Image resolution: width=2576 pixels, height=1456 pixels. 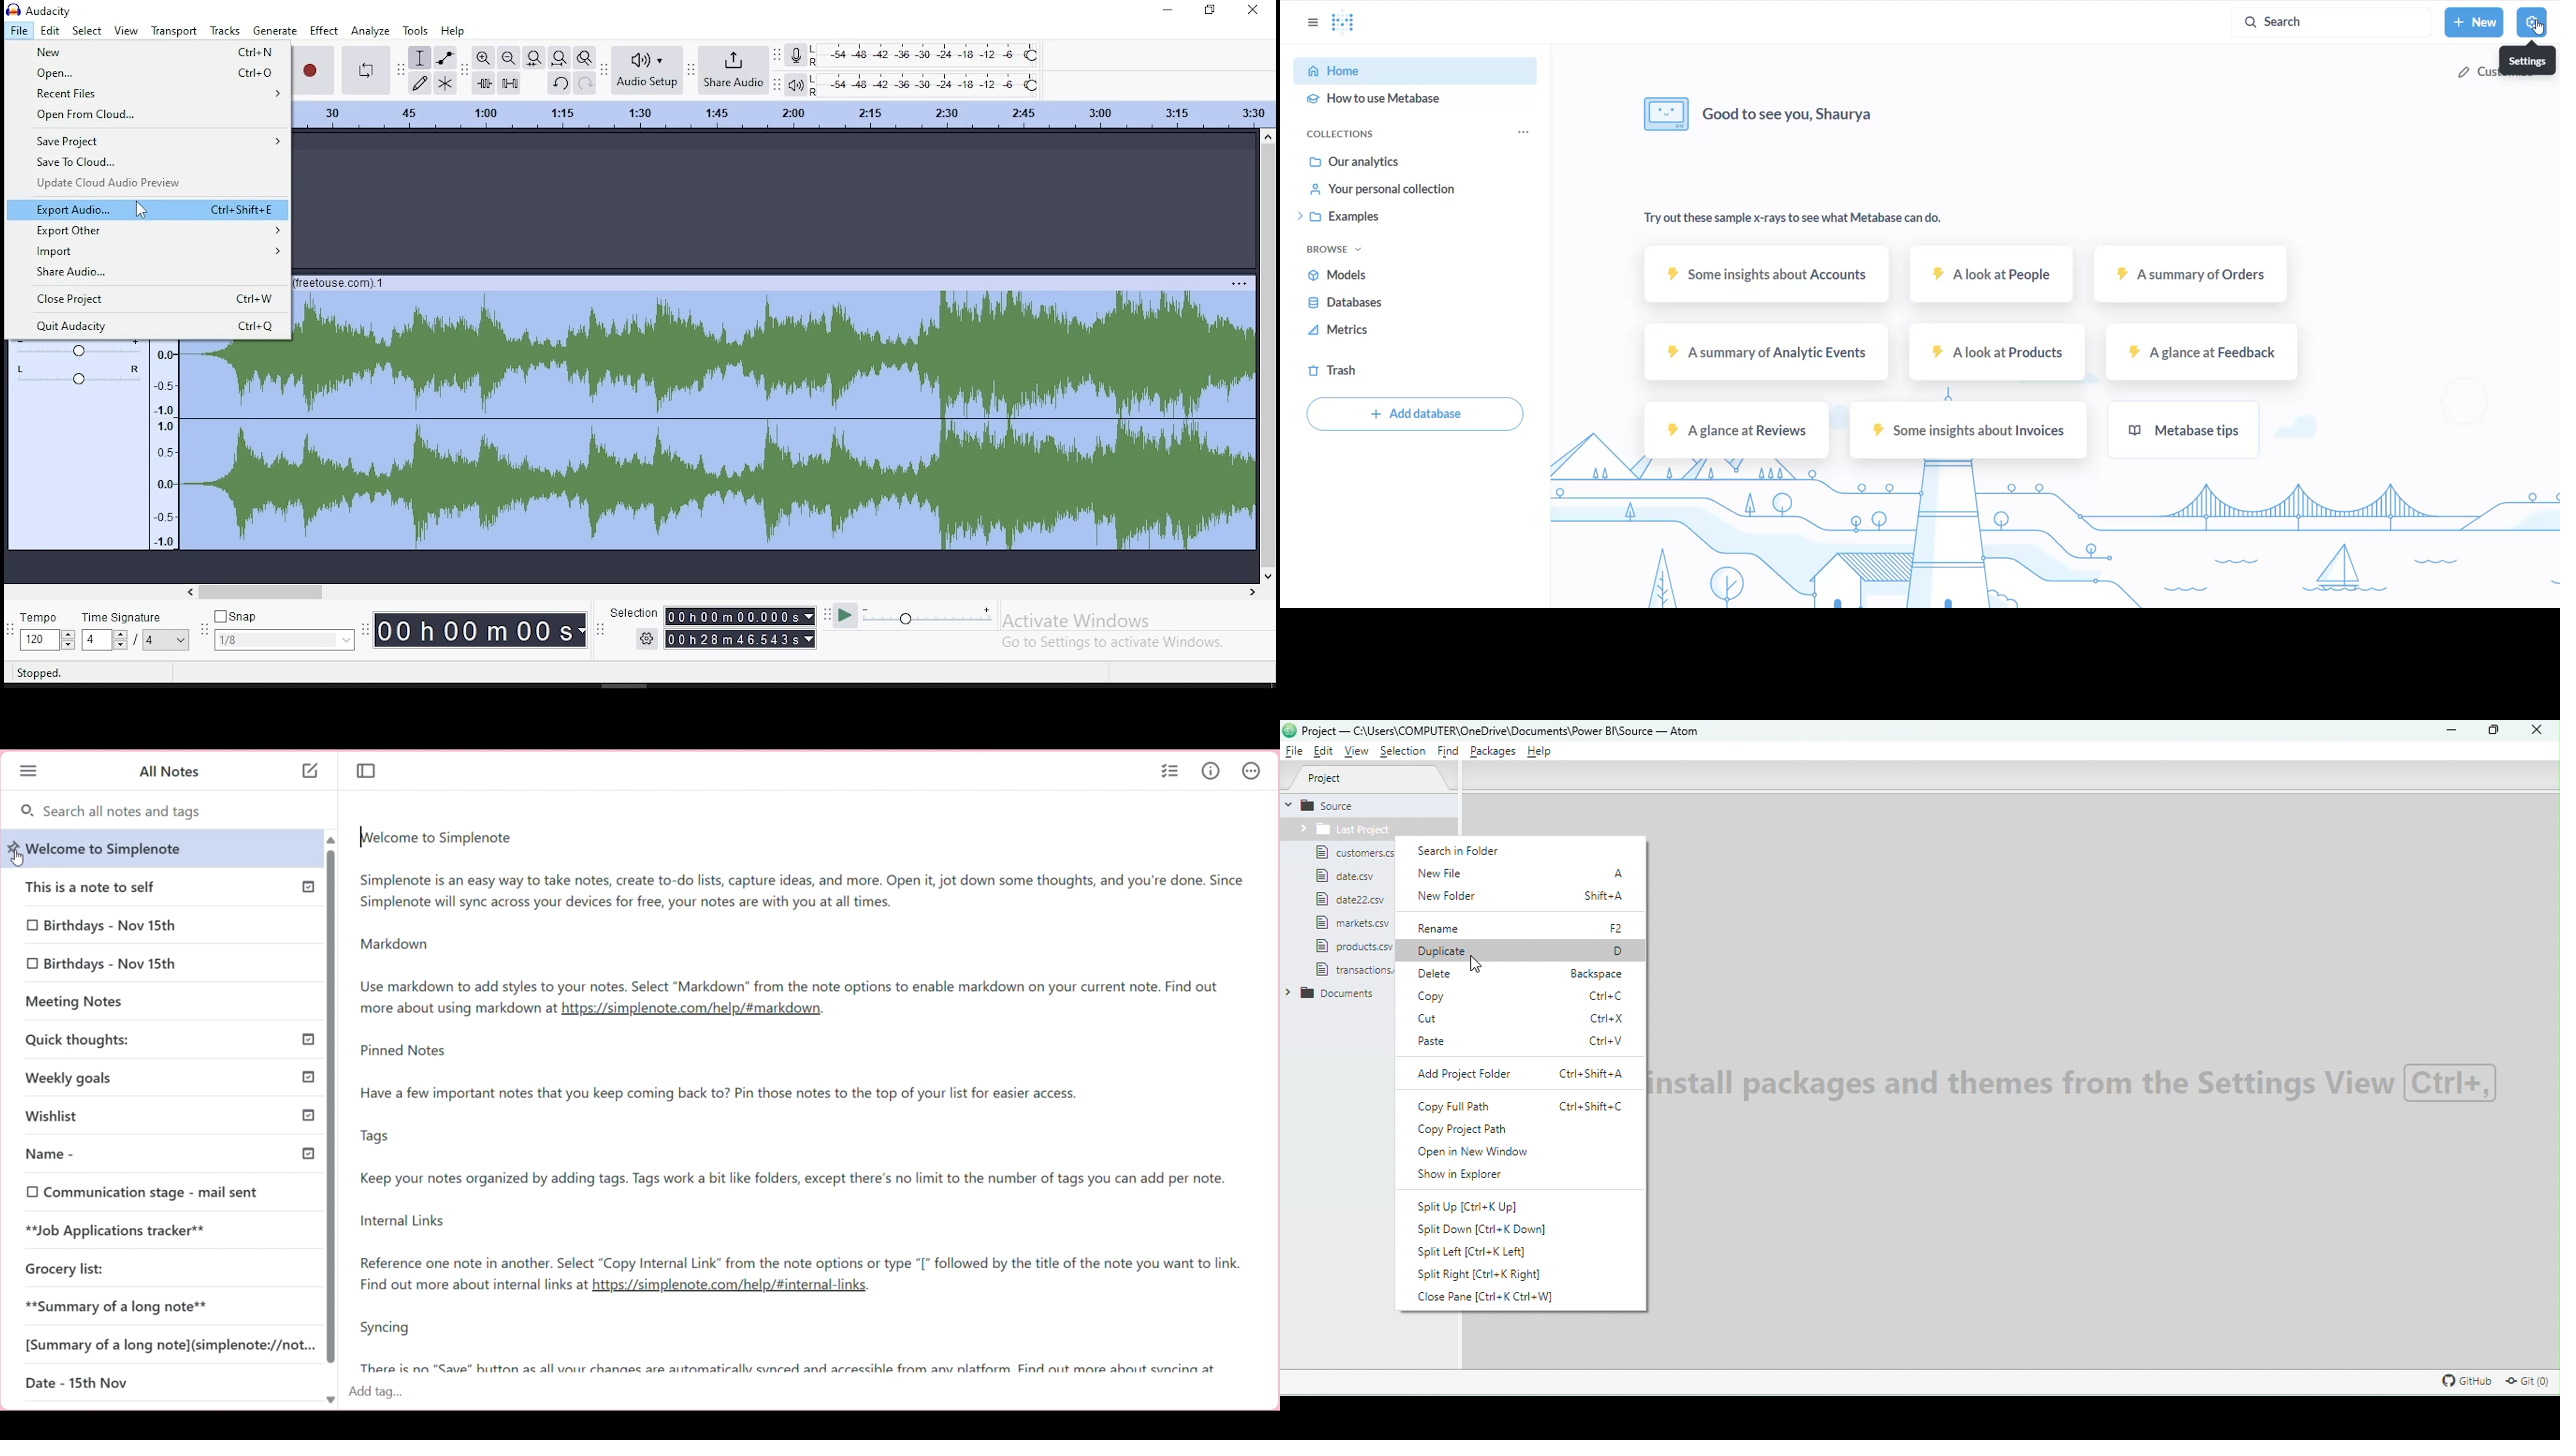 I want to click on view, so click(x=126, y=31).